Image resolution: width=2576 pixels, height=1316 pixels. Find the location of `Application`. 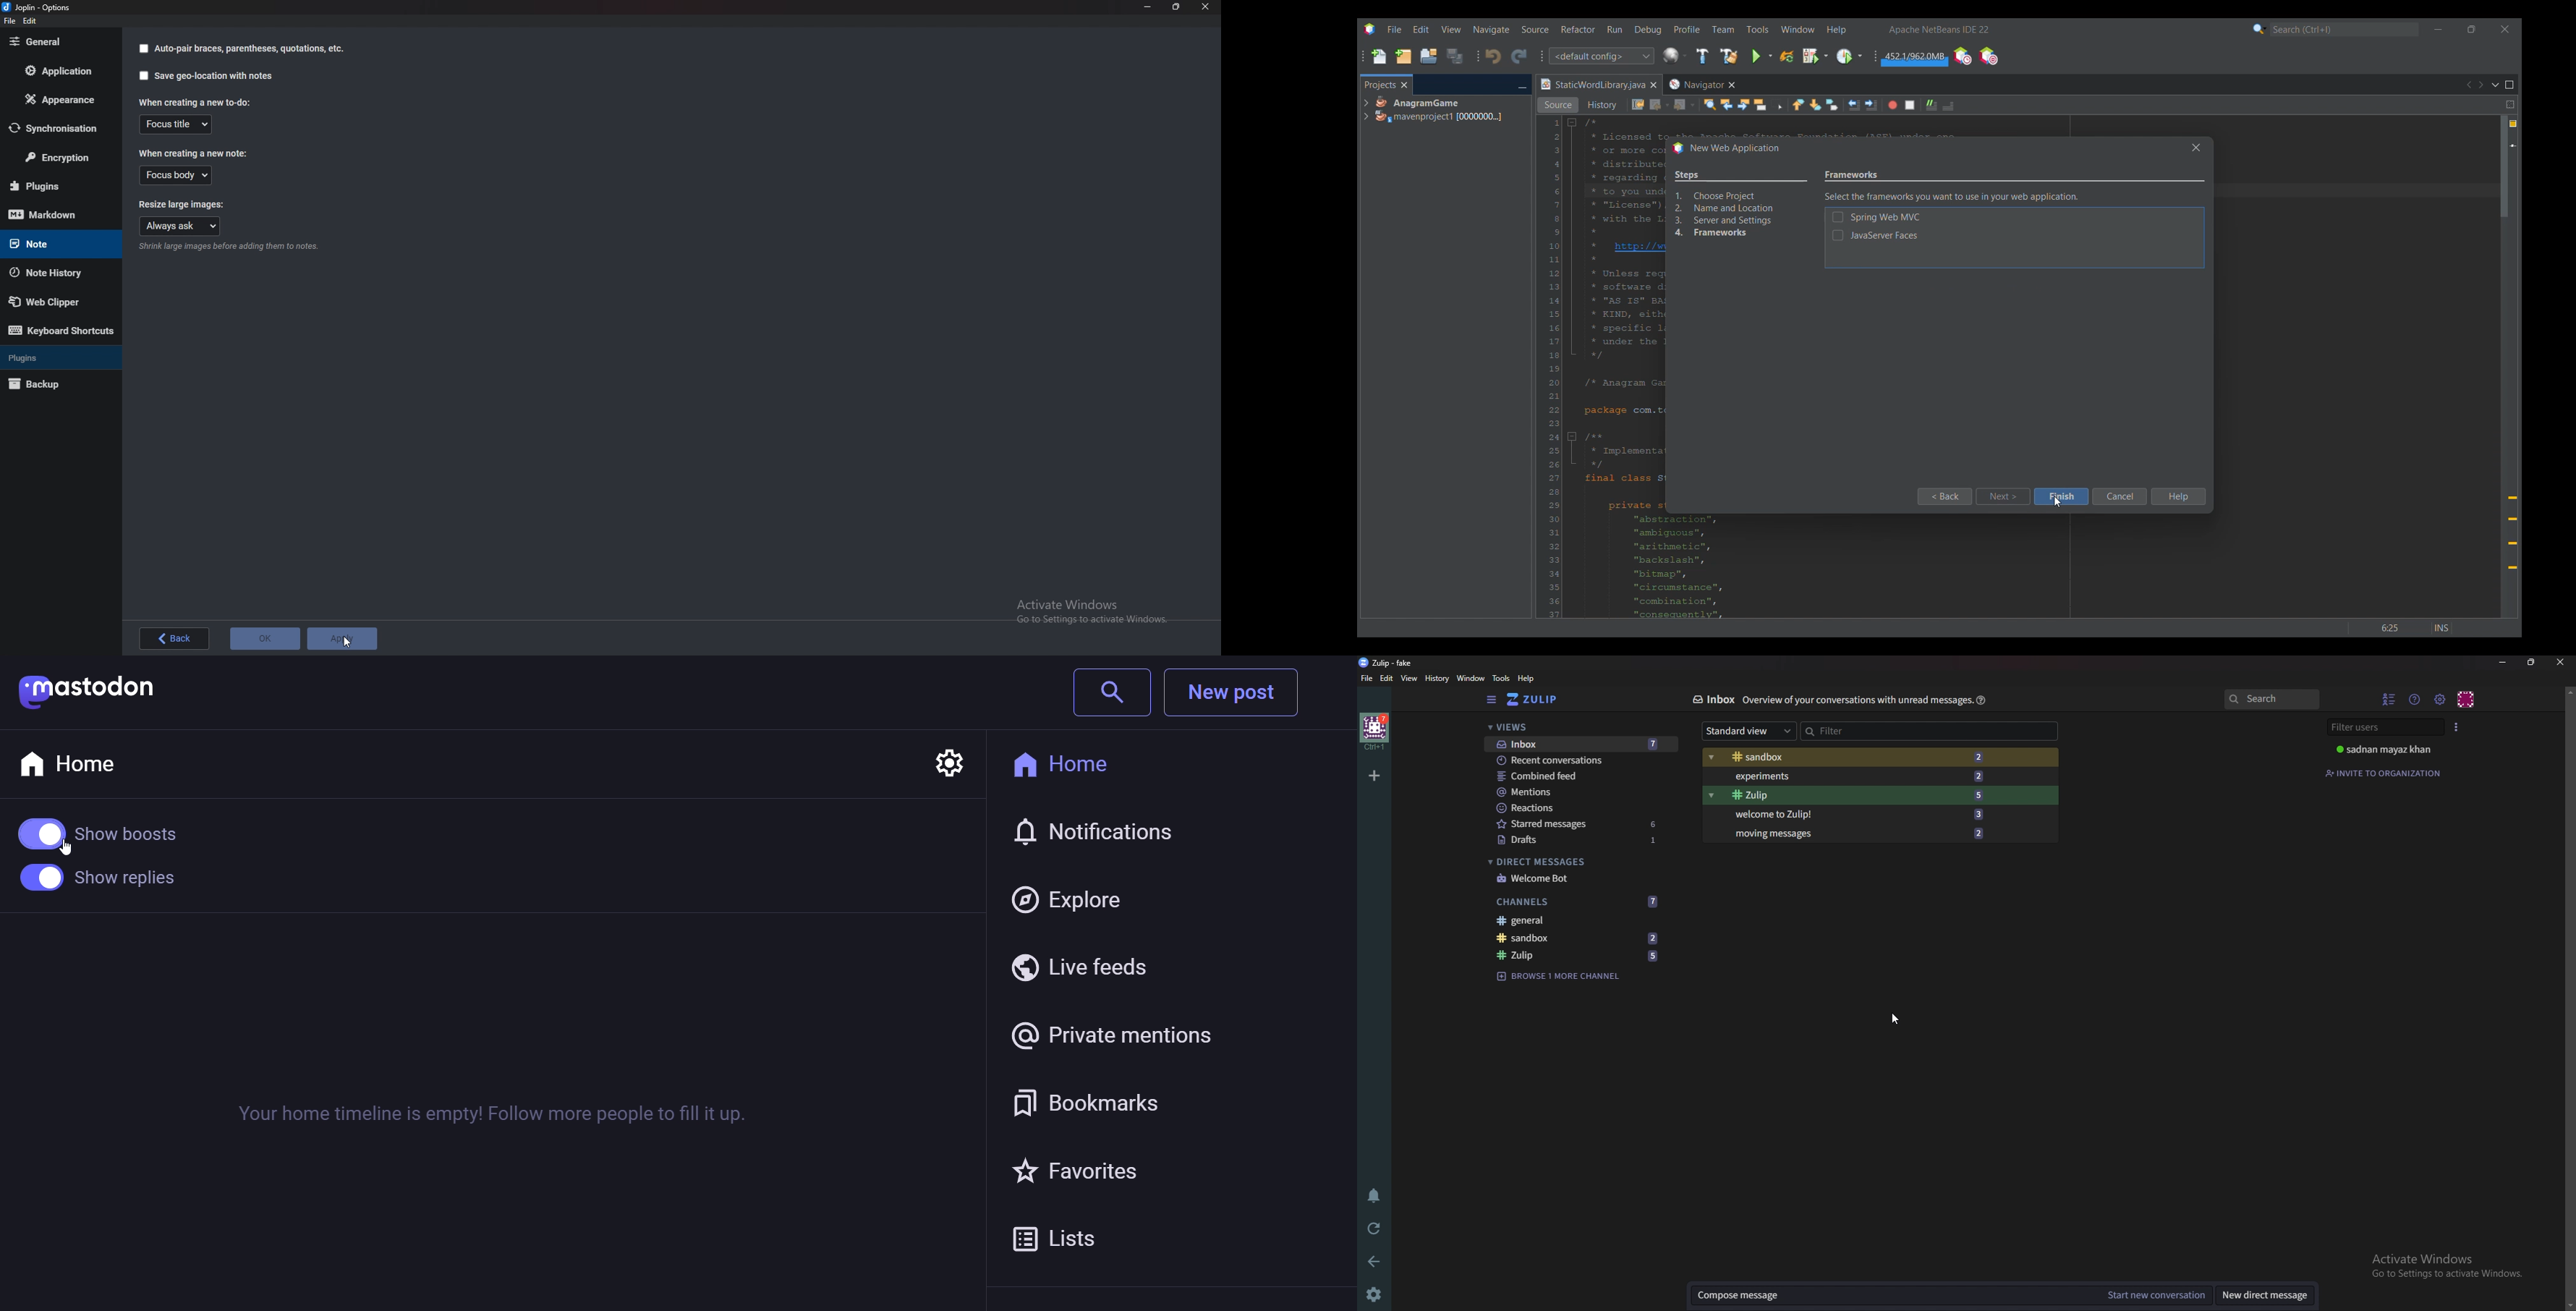

Application is located at coordinates (56, 73).